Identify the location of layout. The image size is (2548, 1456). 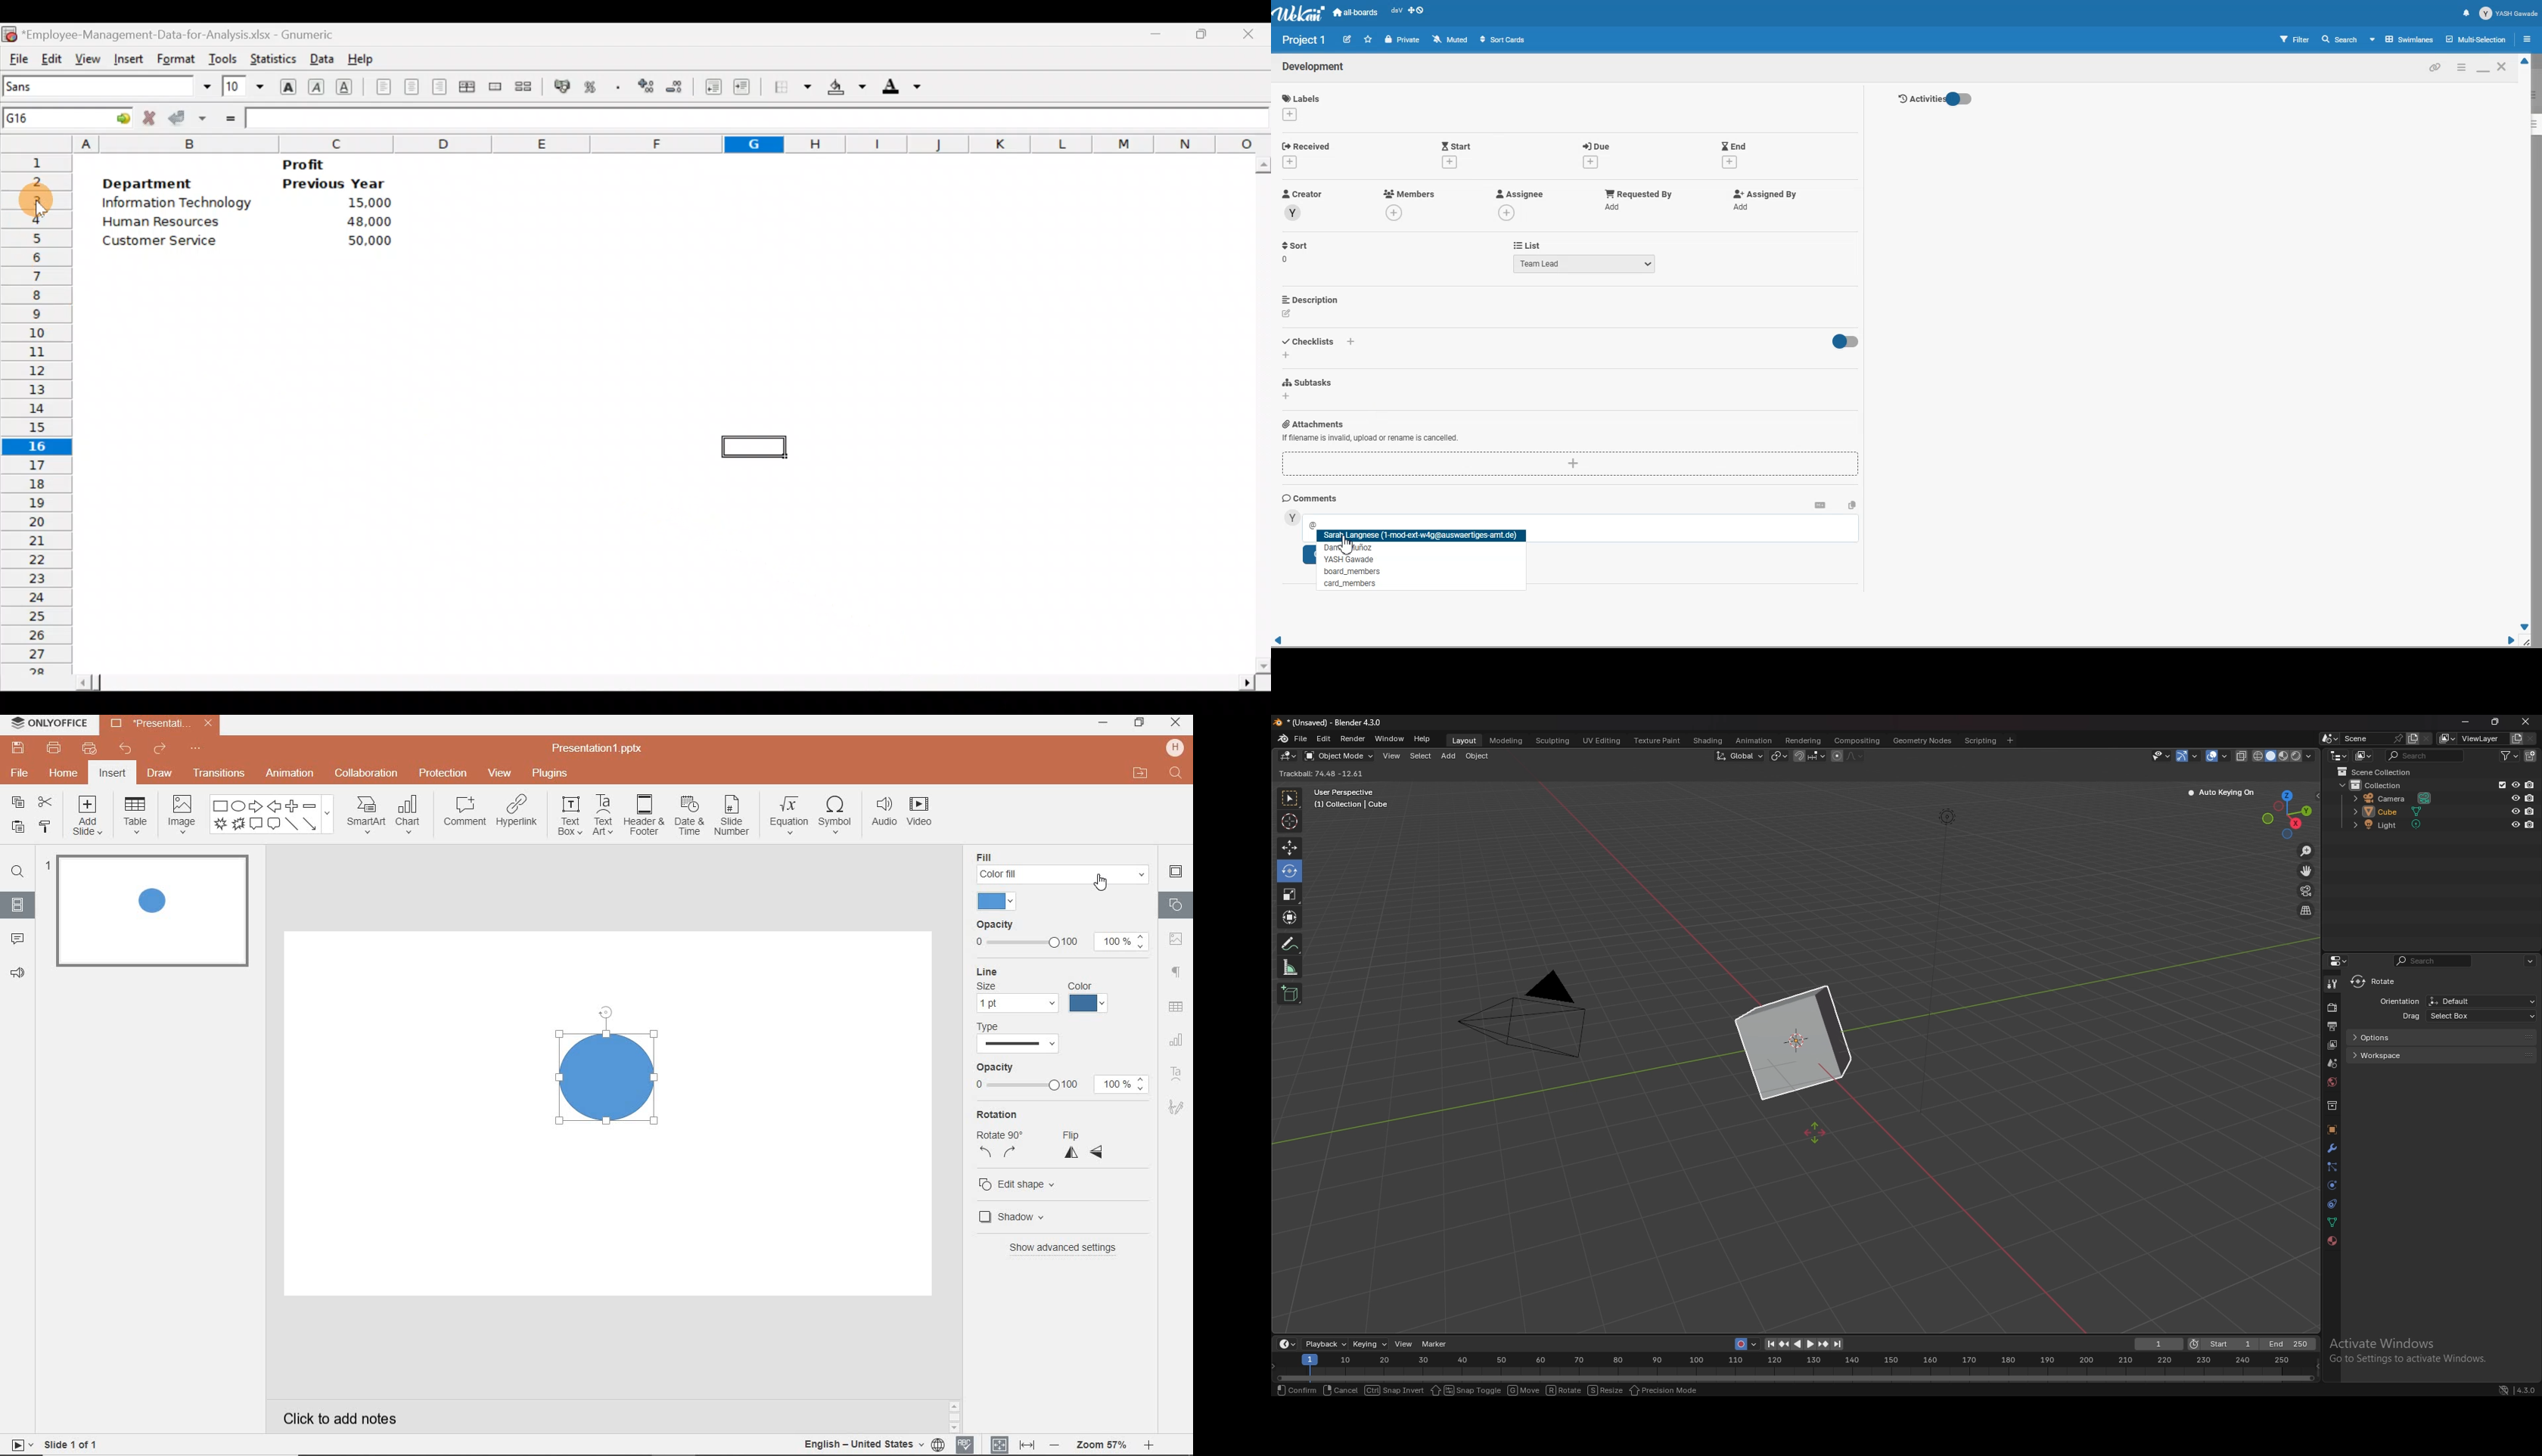
(1467, 742).